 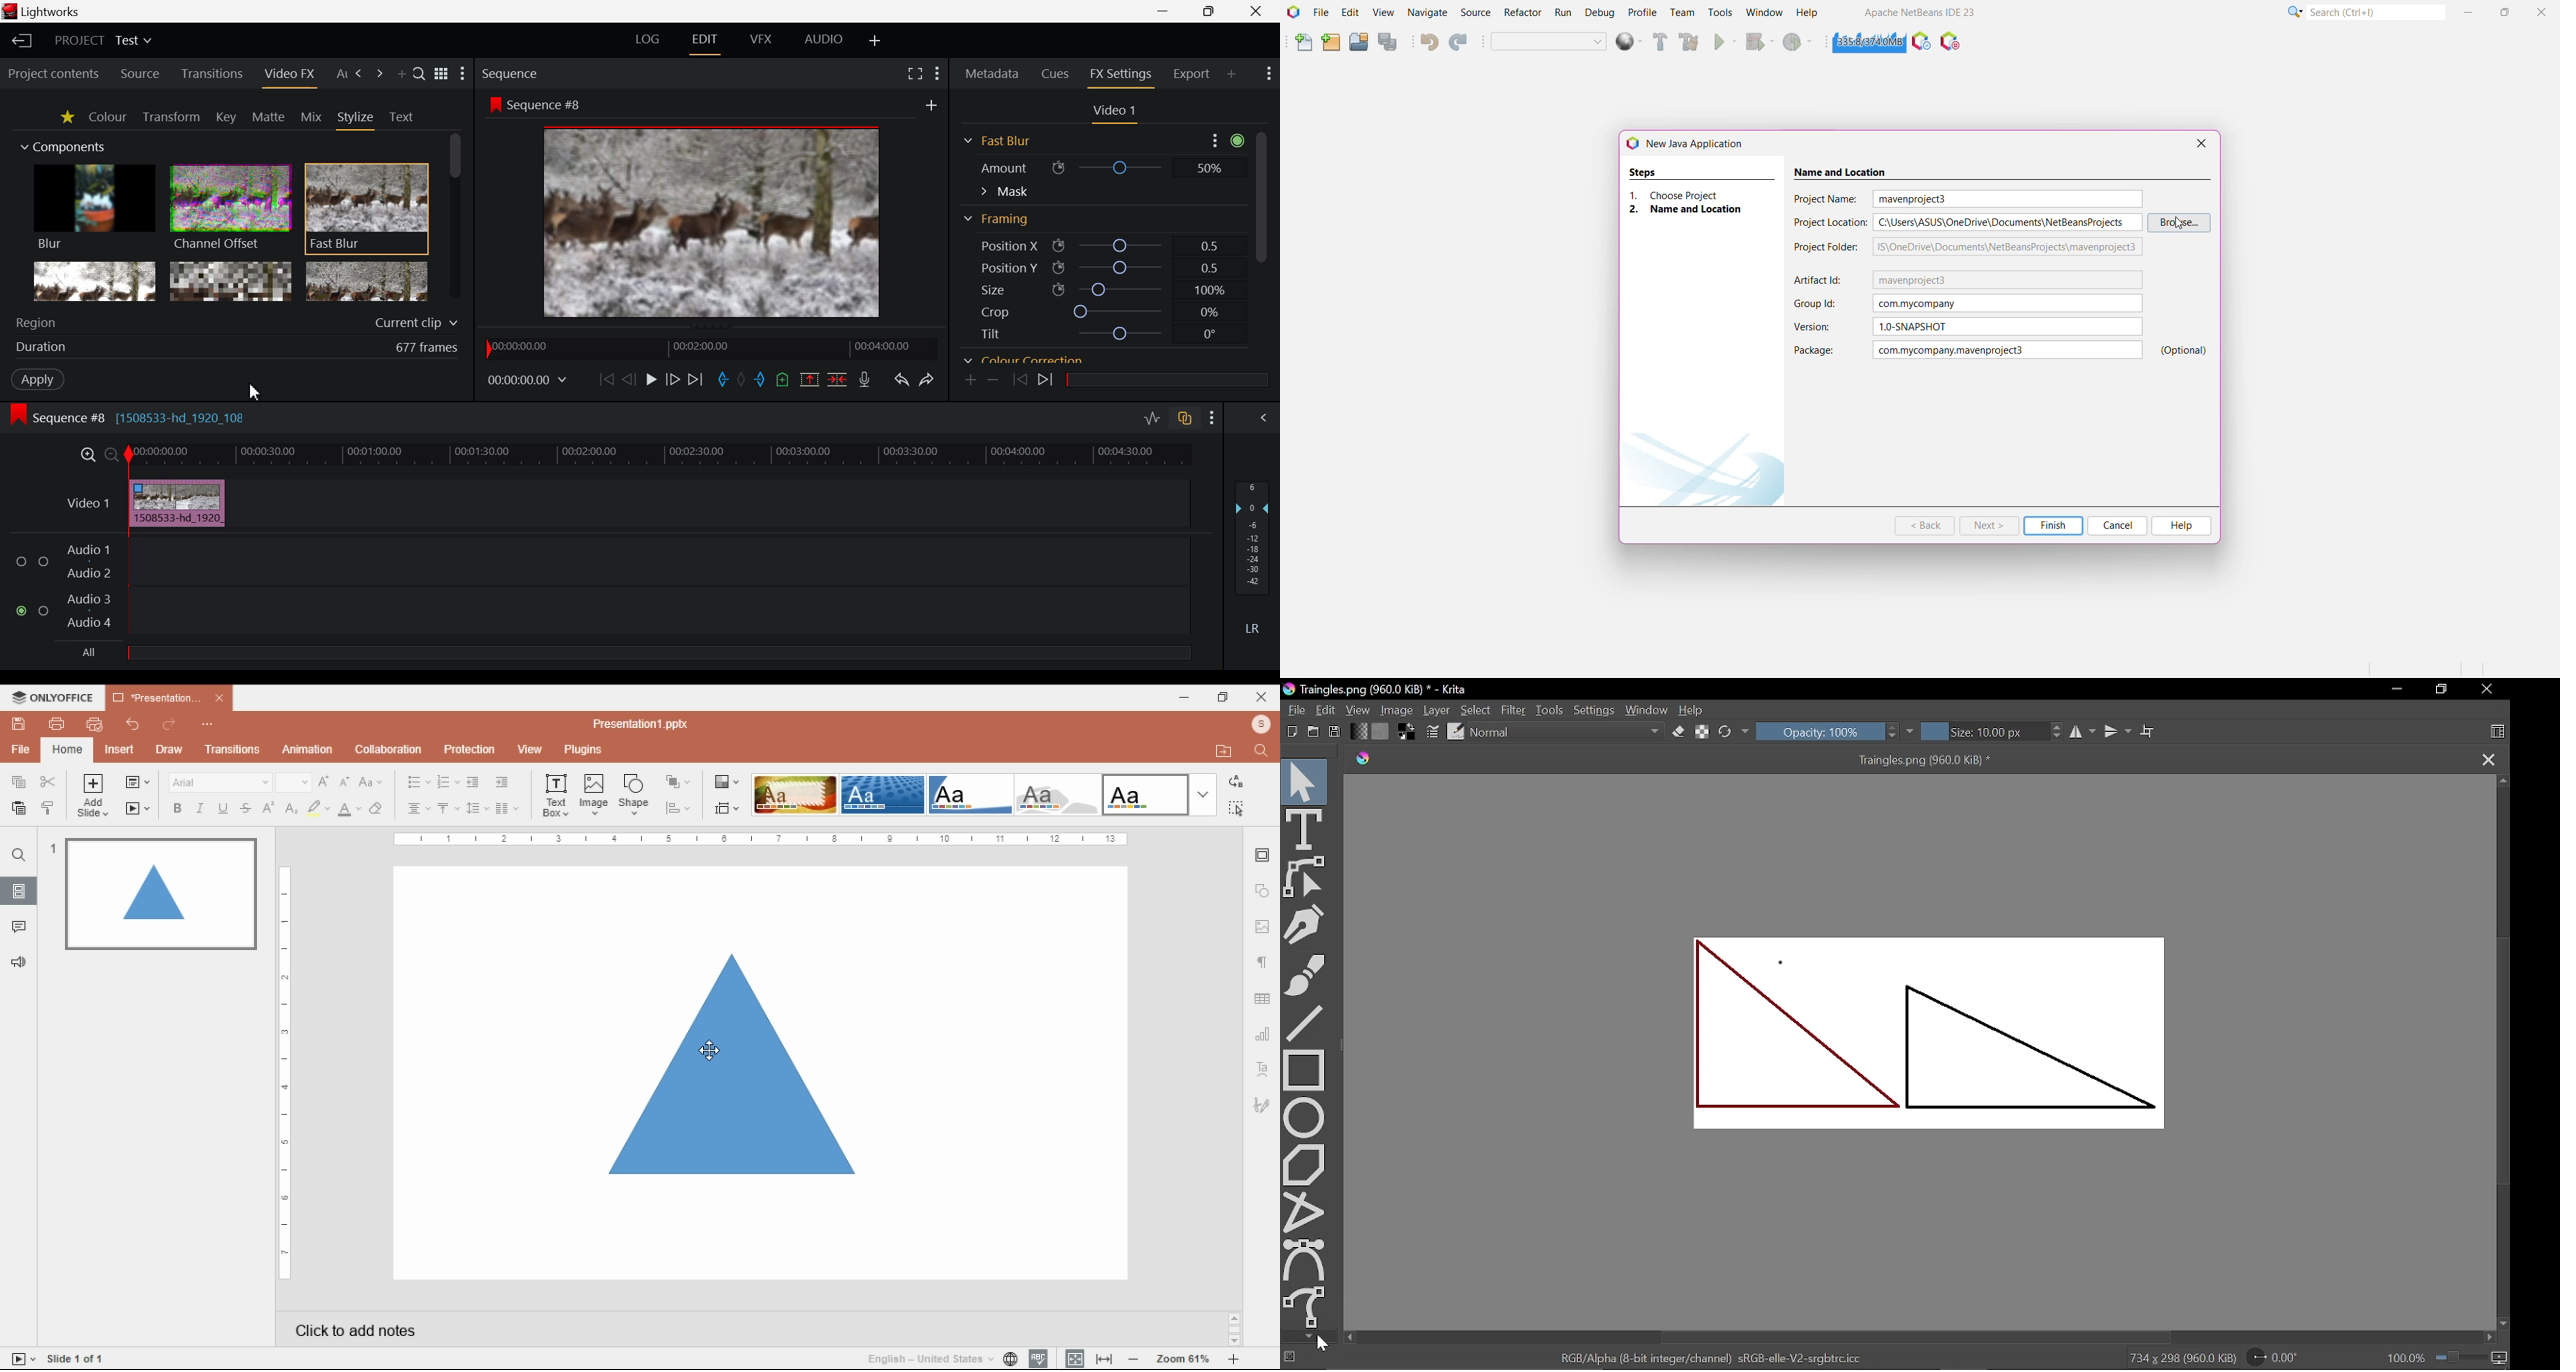 I want to click on Position X, so click(x=1100, y=244).